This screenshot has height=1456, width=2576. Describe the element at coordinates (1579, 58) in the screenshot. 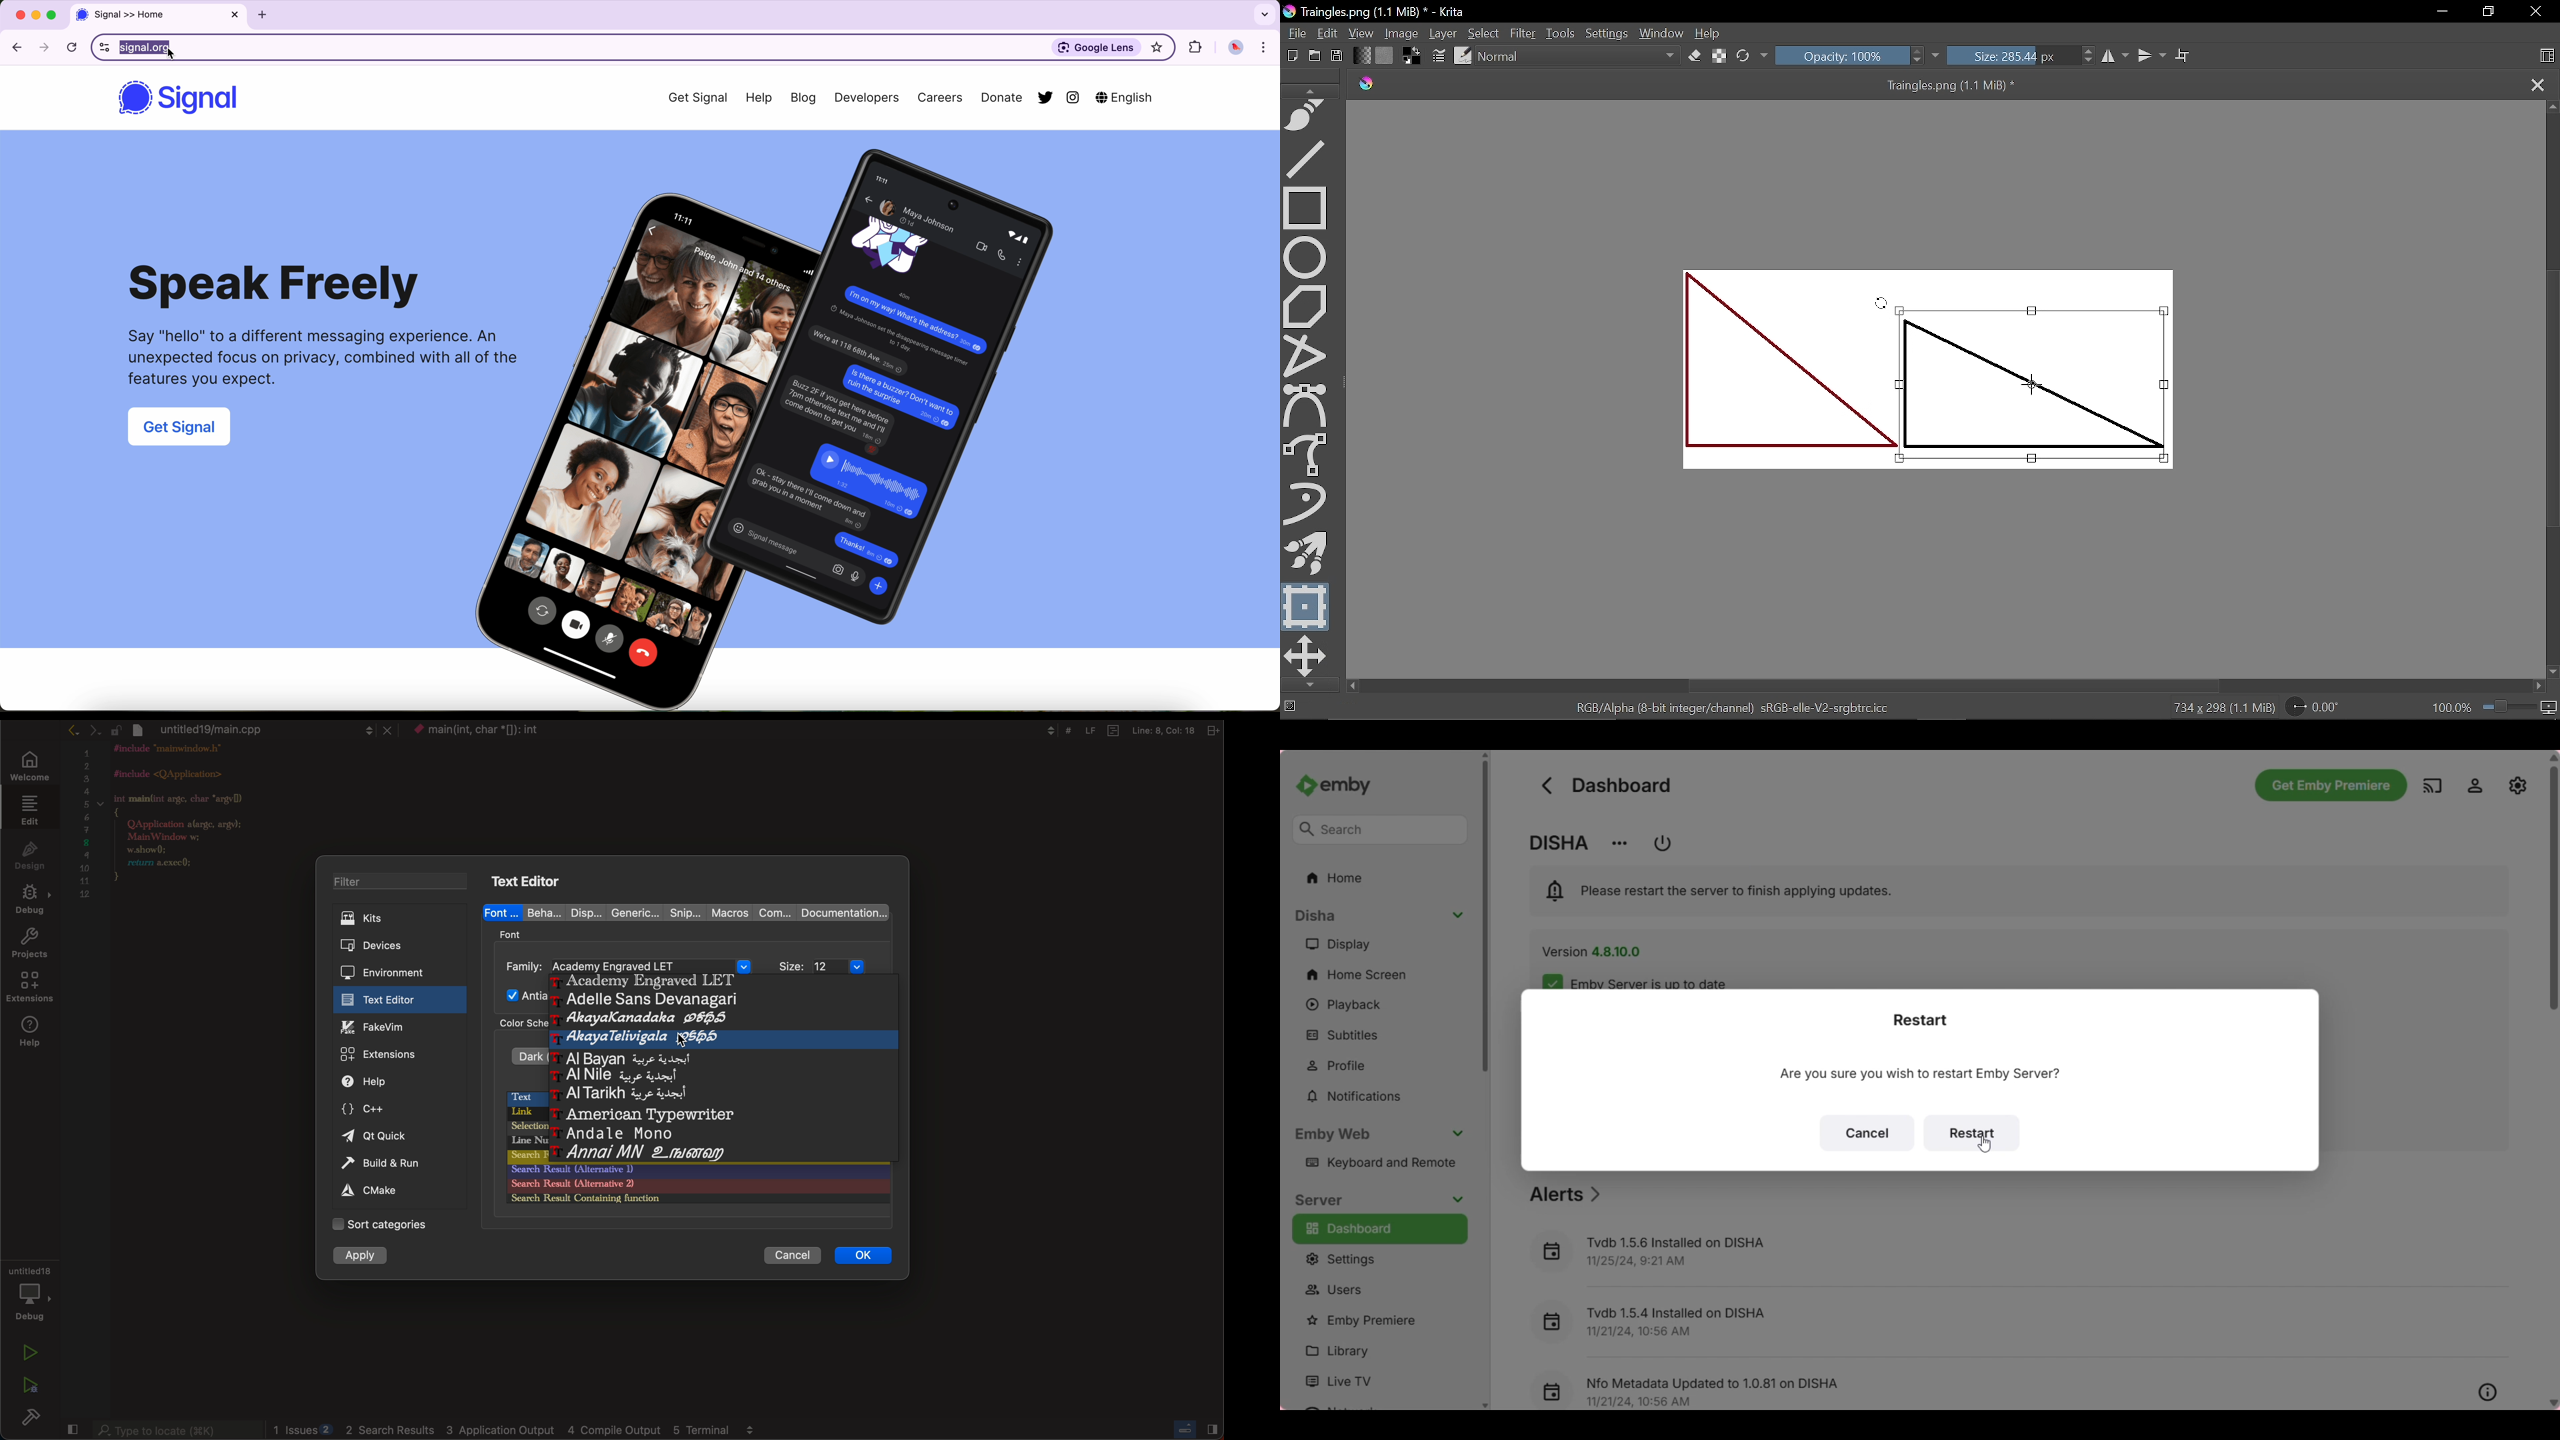

I see `Normal` at that location.